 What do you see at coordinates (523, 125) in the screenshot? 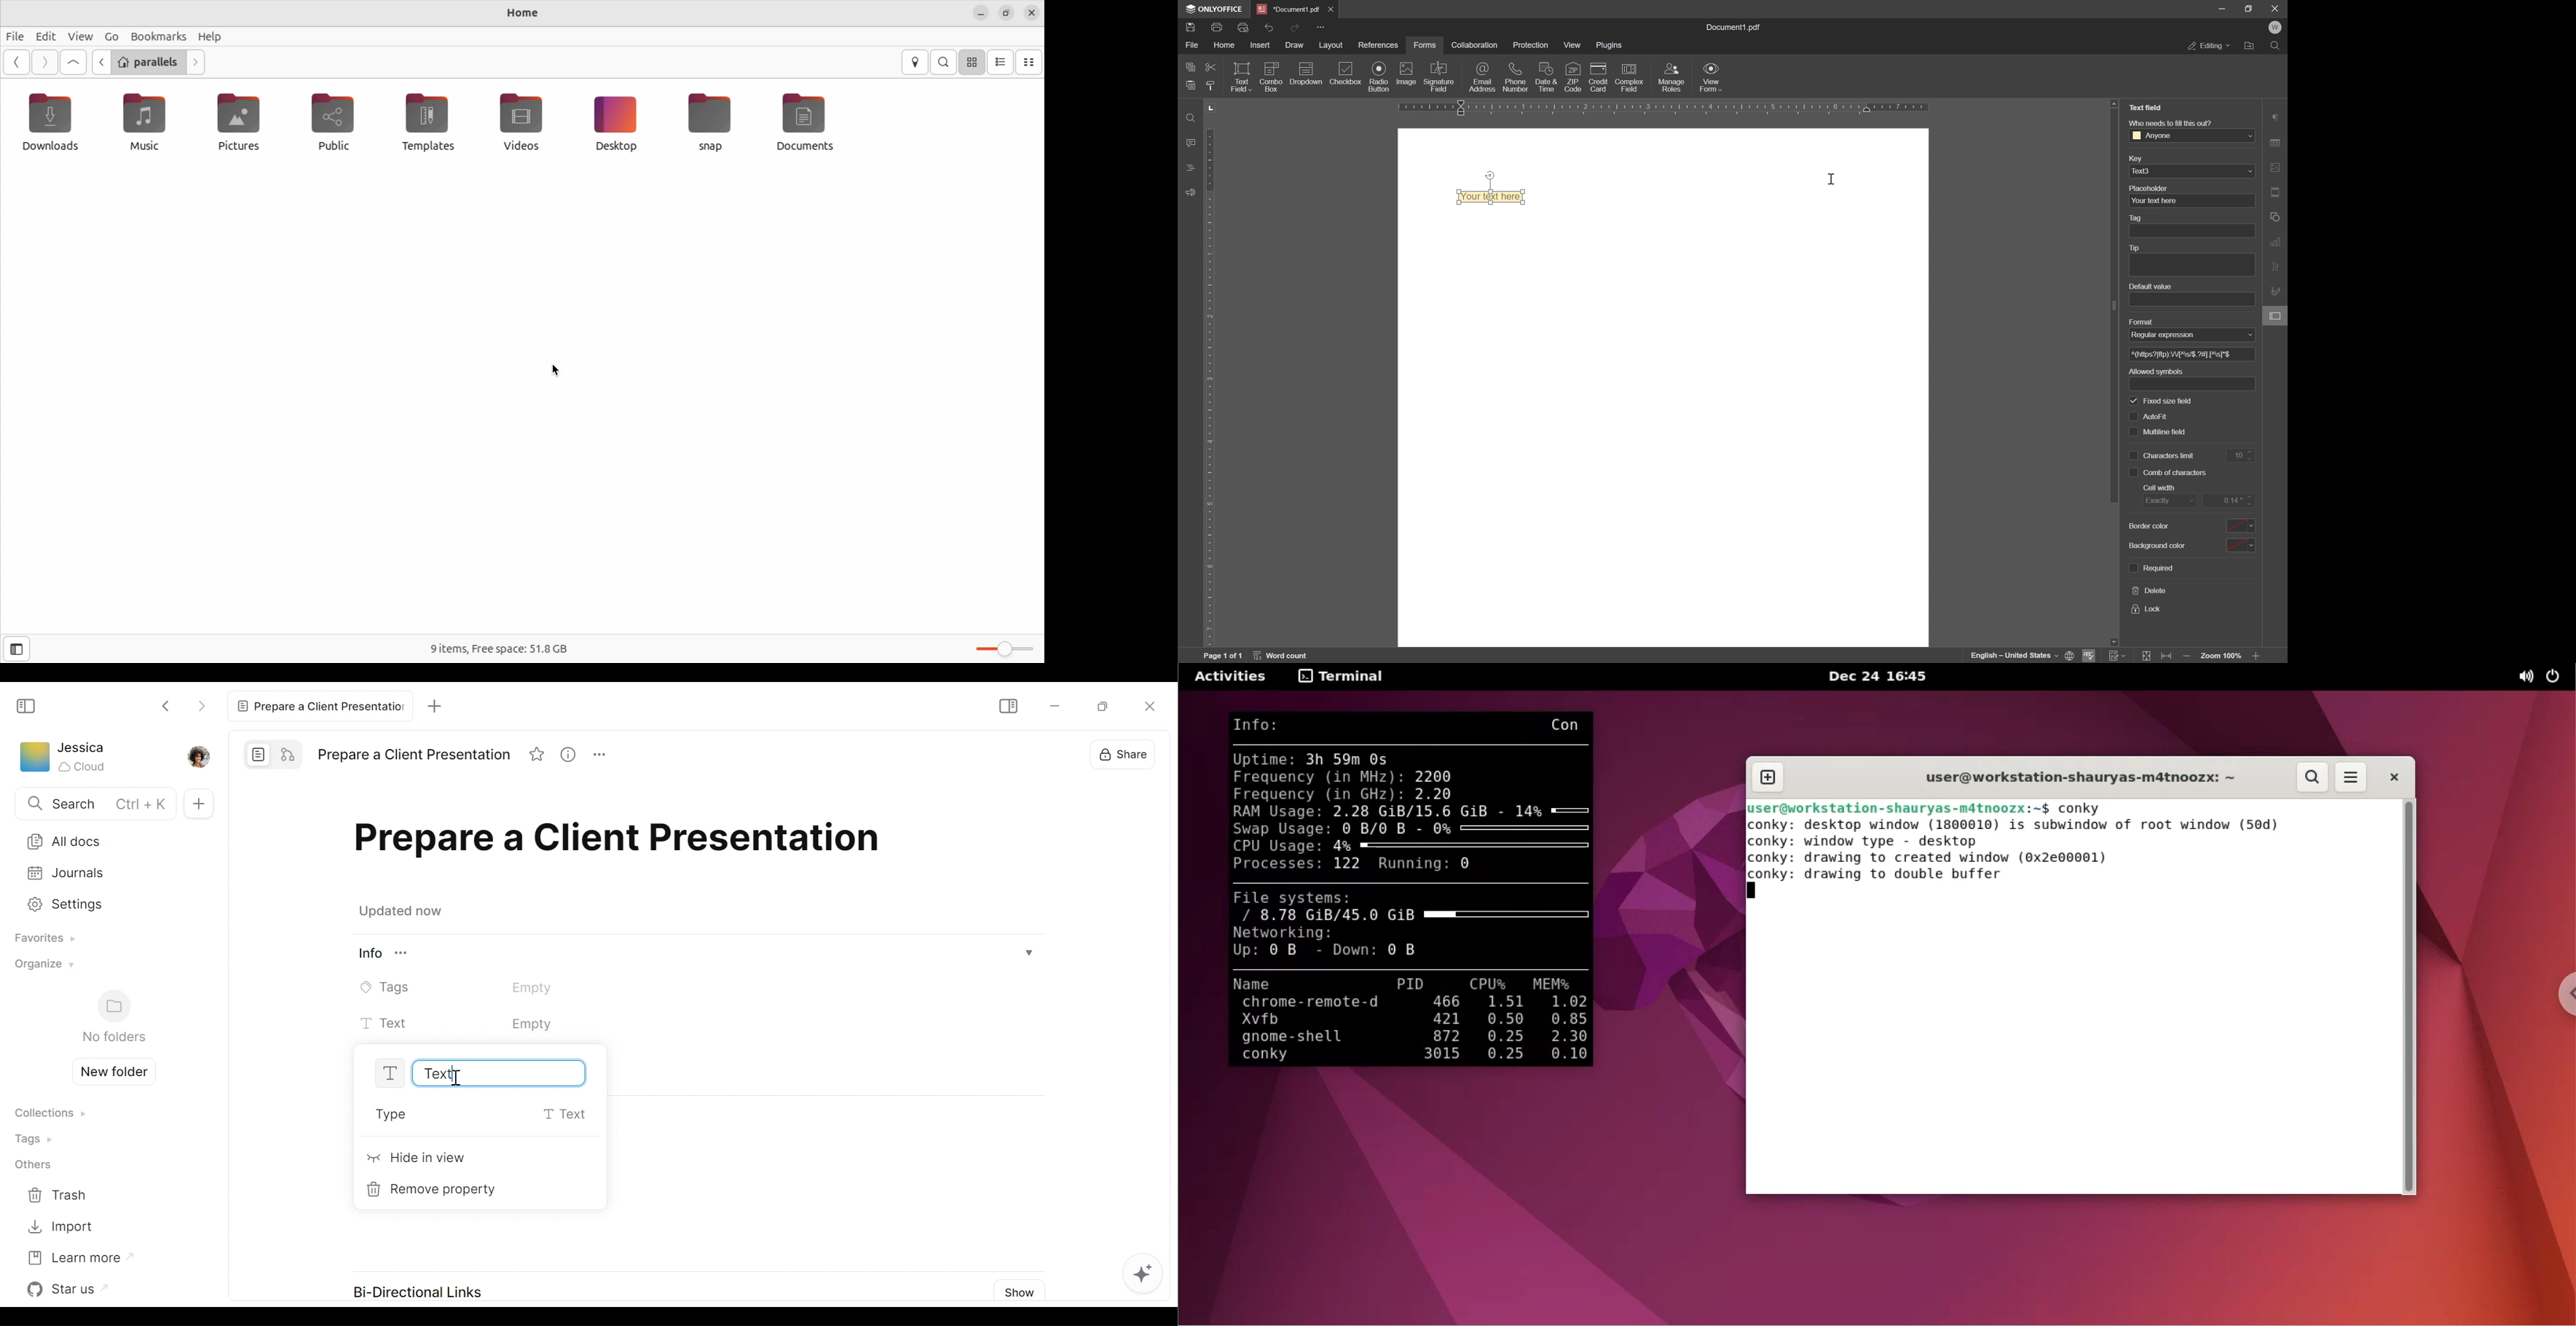
I see `video files` at bounding box center [523, 125].